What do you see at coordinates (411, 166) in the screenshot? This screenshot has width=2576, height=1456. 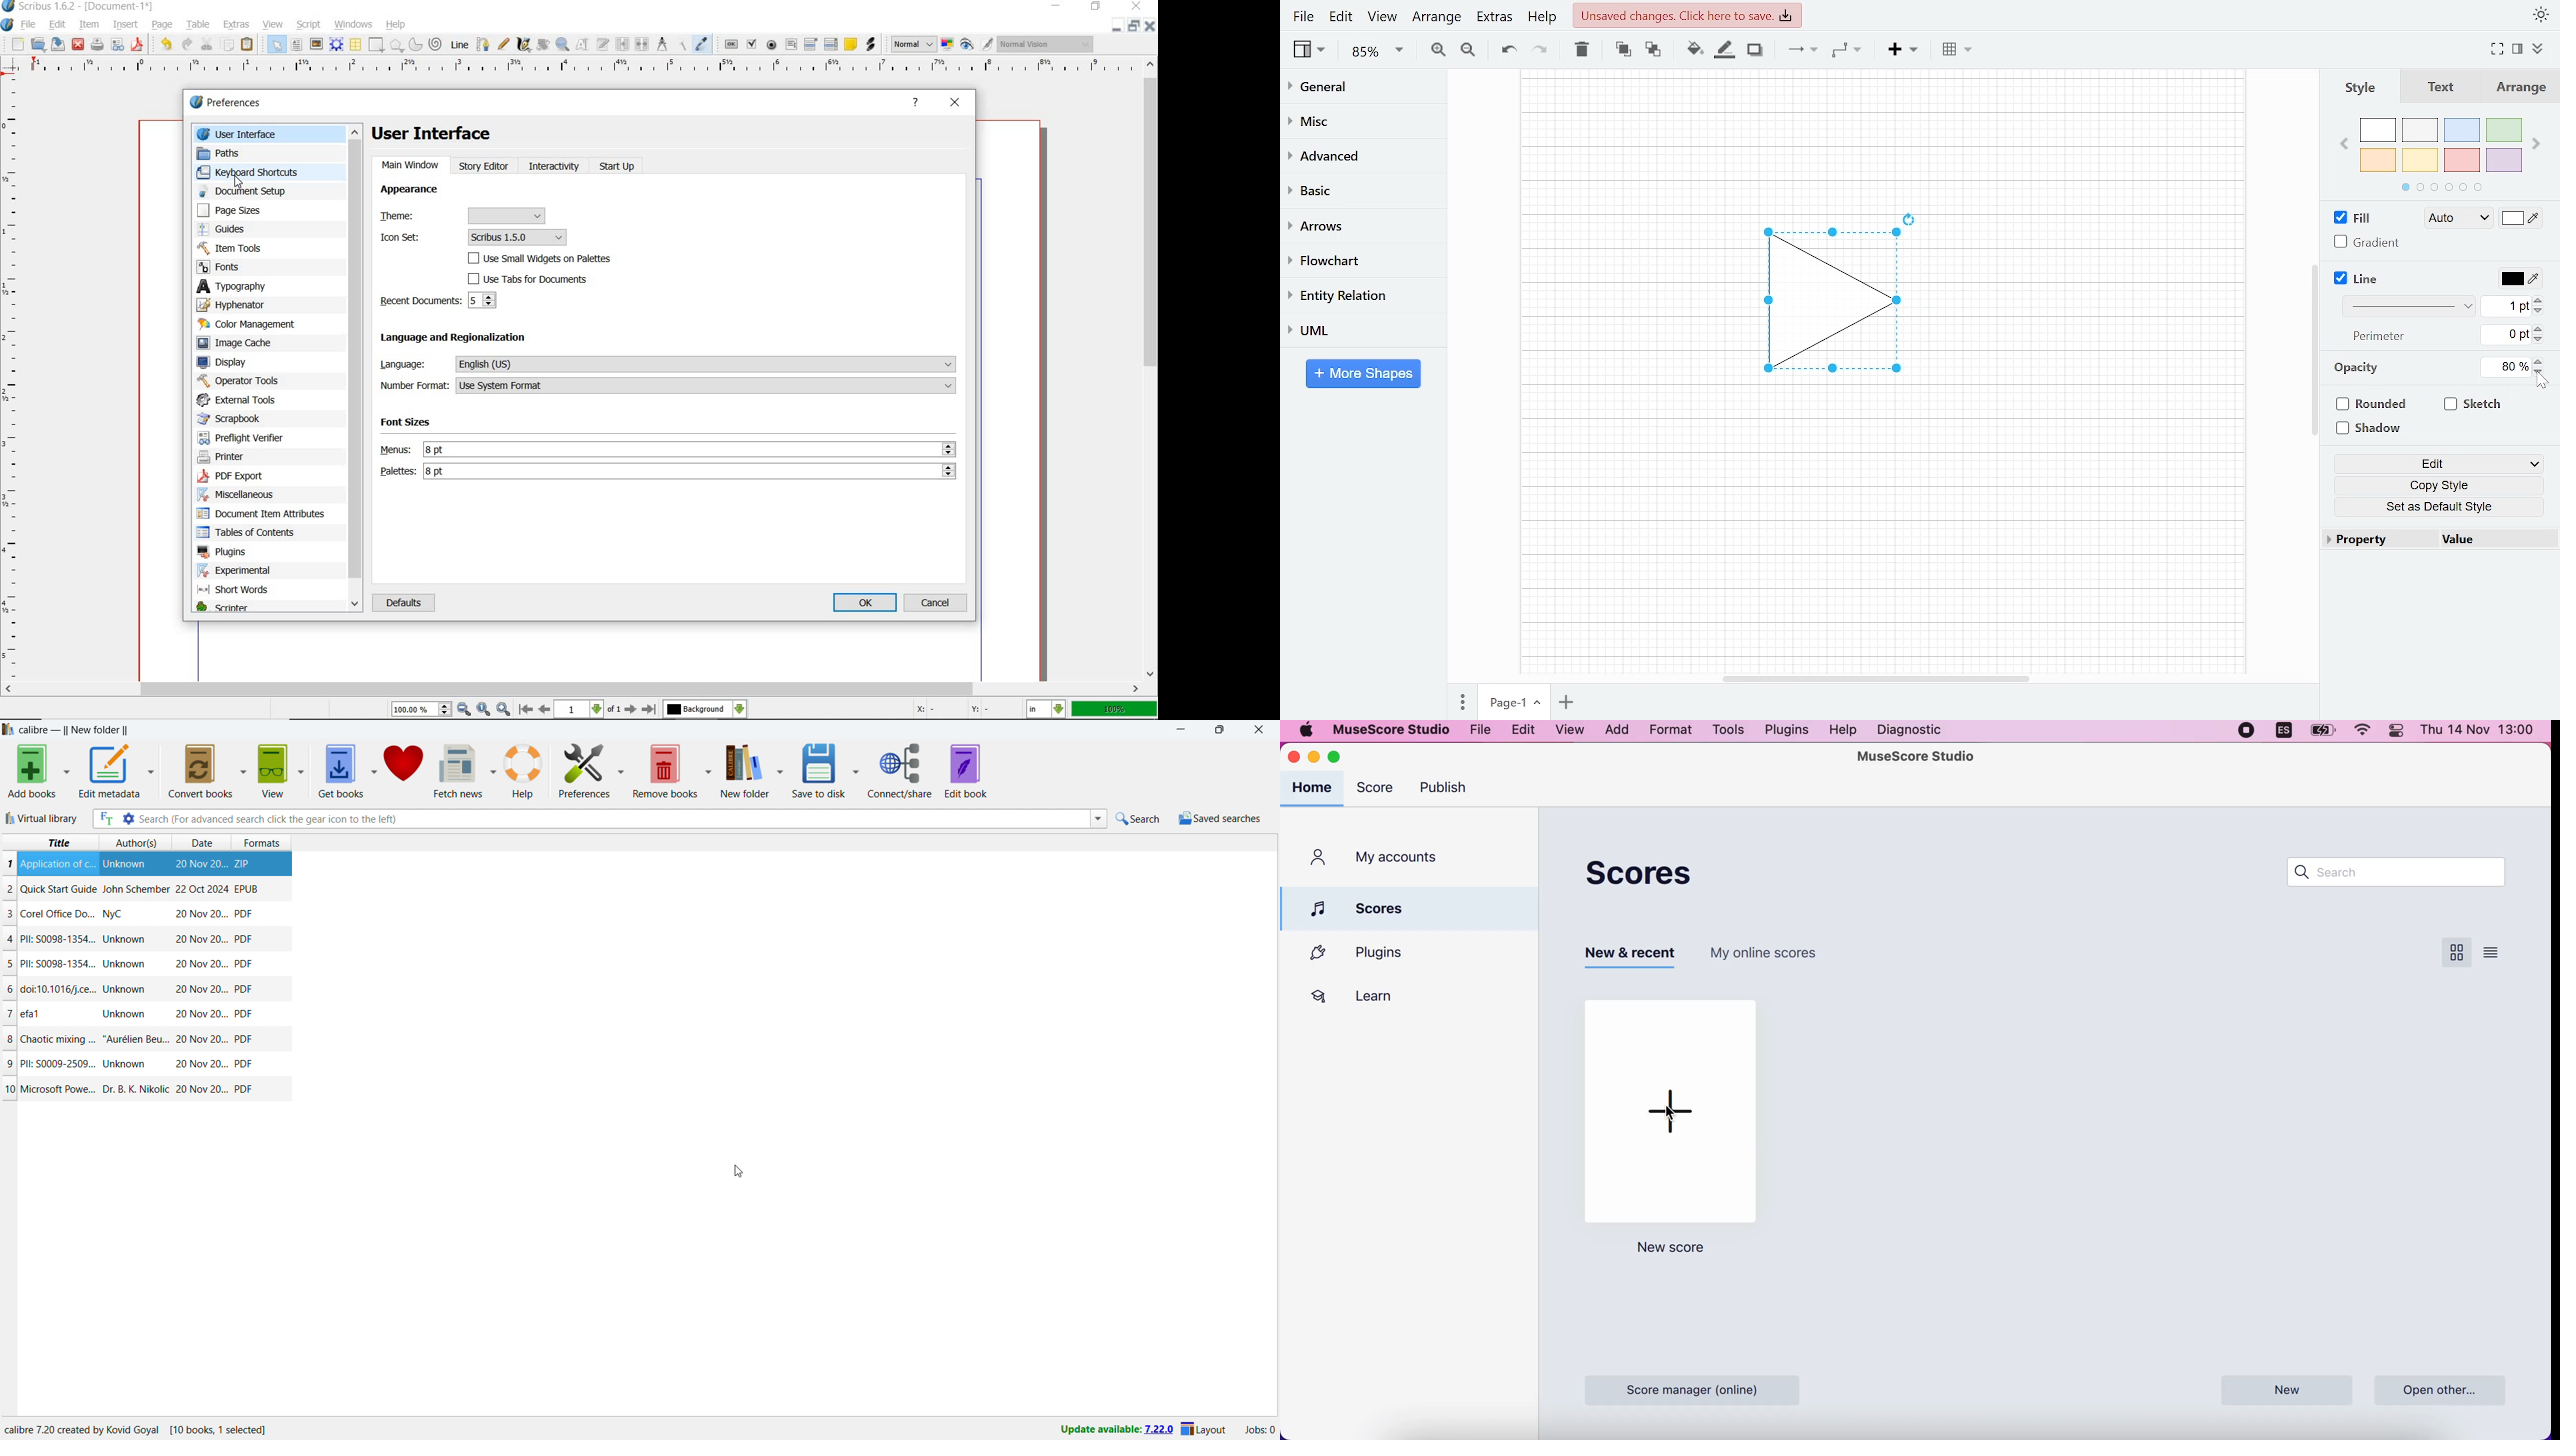 I see `main window` at bounding box center [411, 166].